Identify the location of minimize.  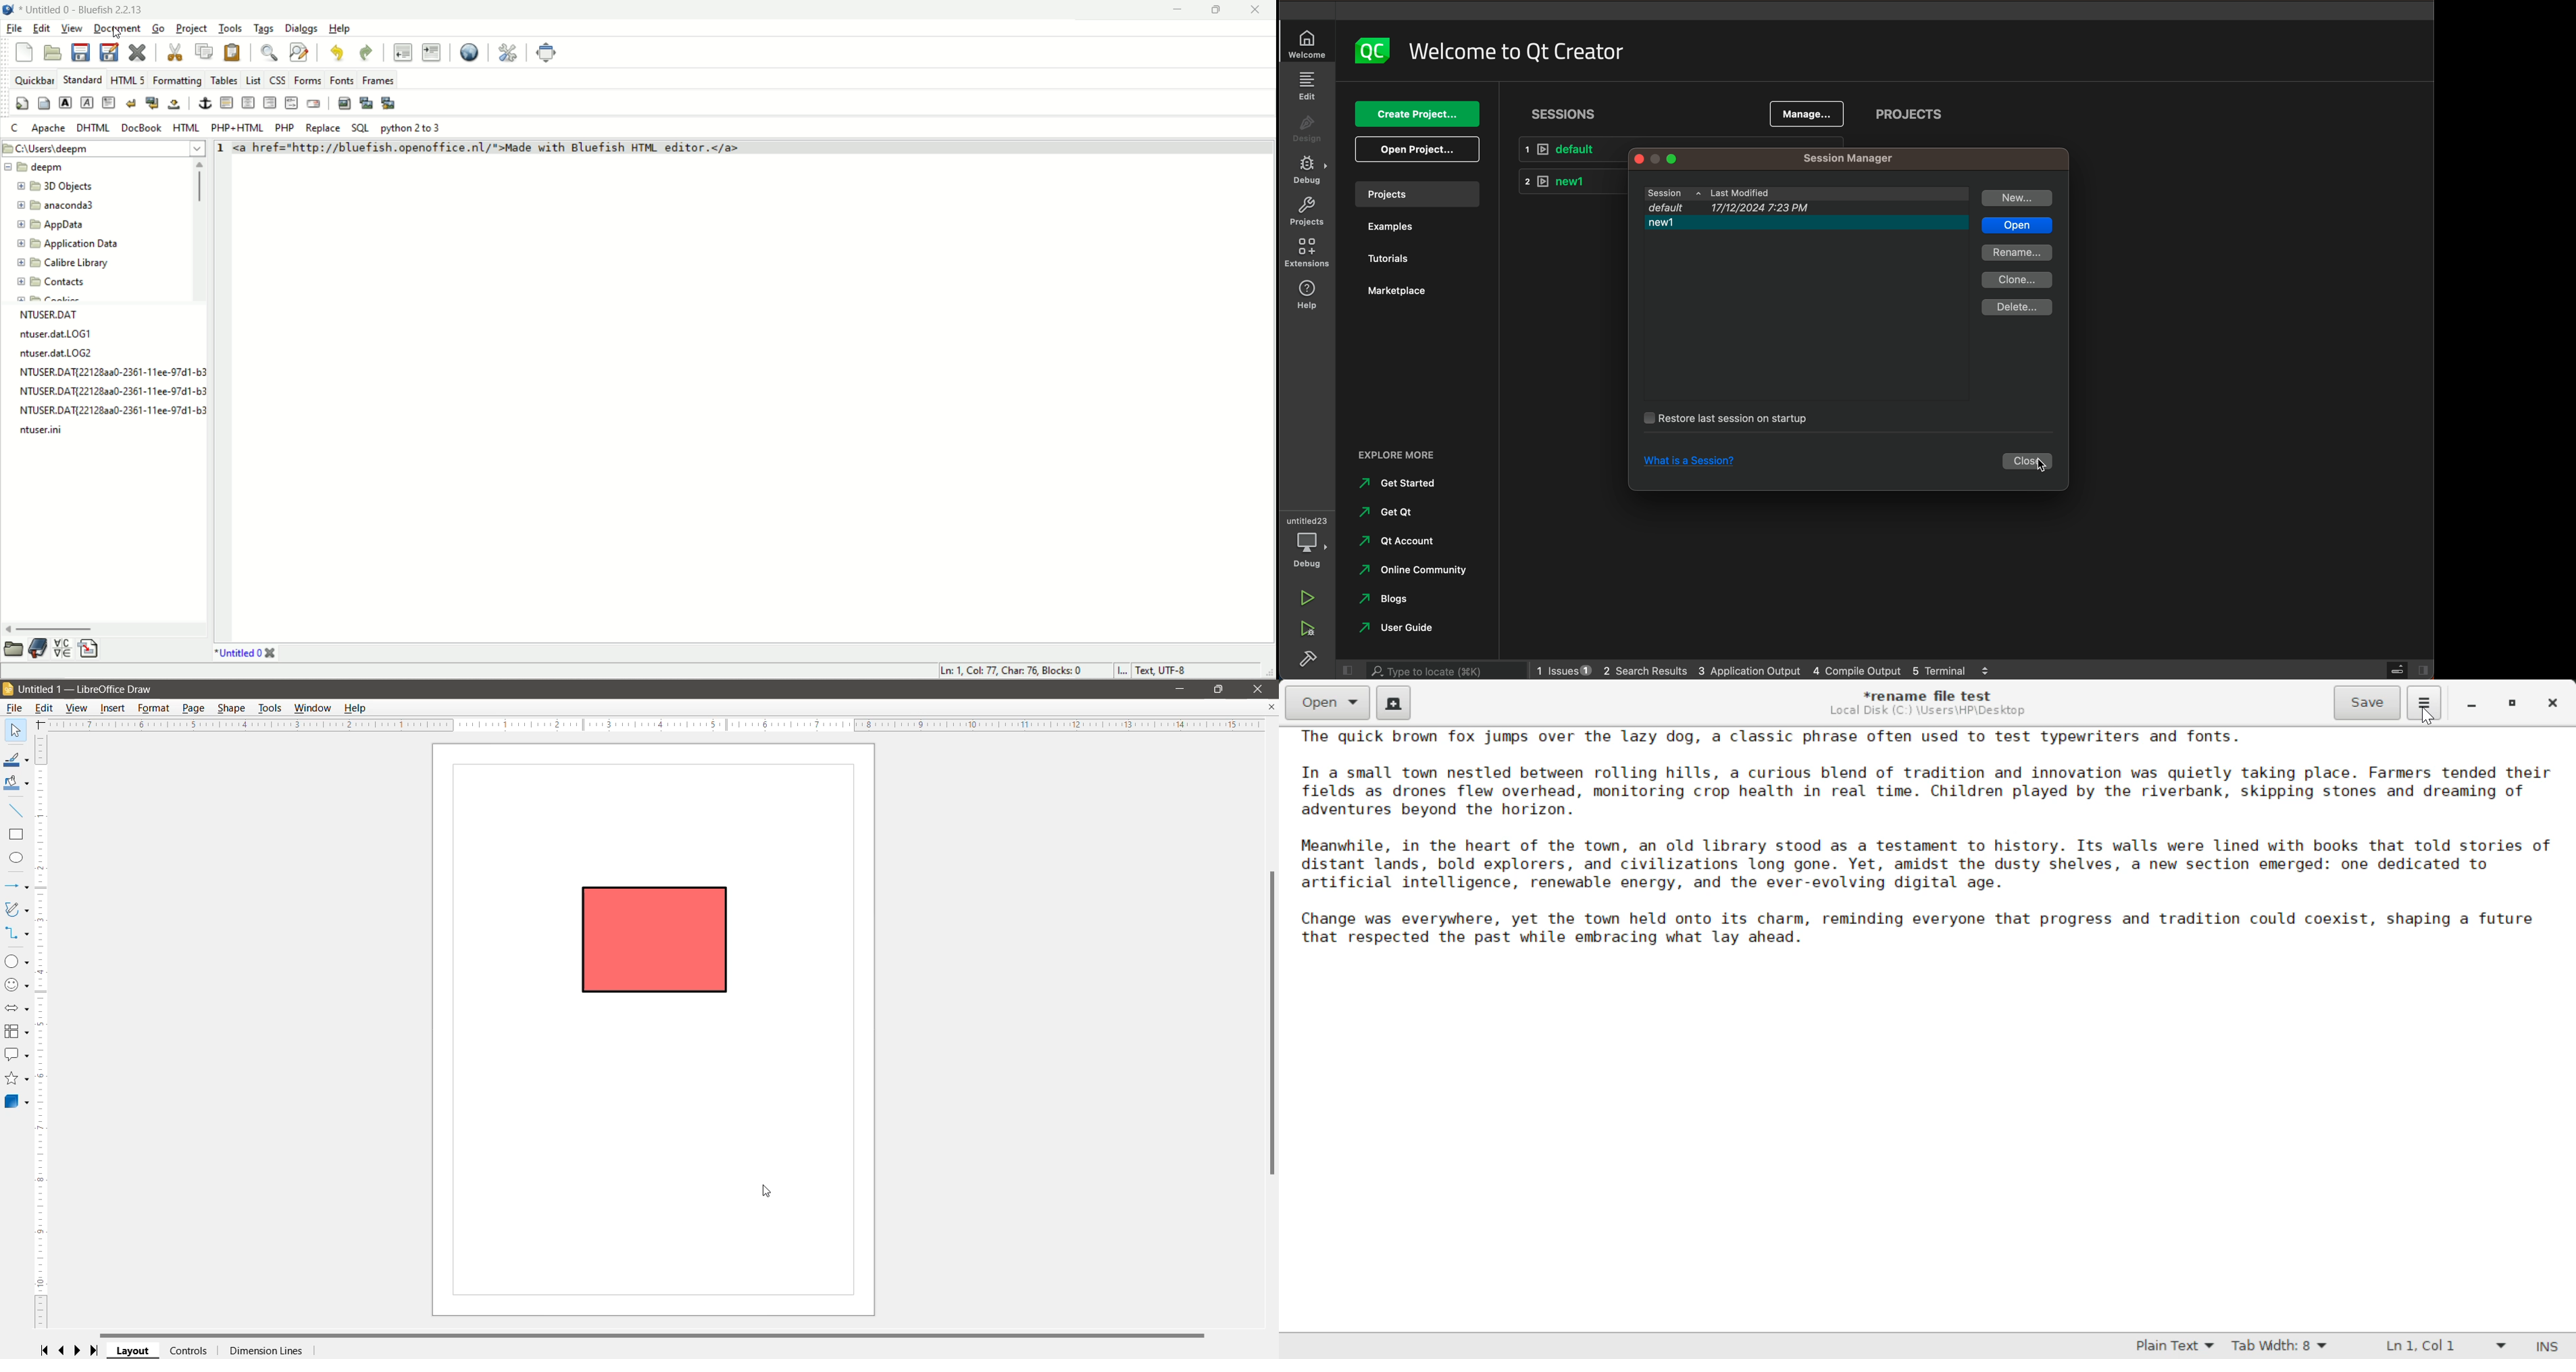
(1174, 10).